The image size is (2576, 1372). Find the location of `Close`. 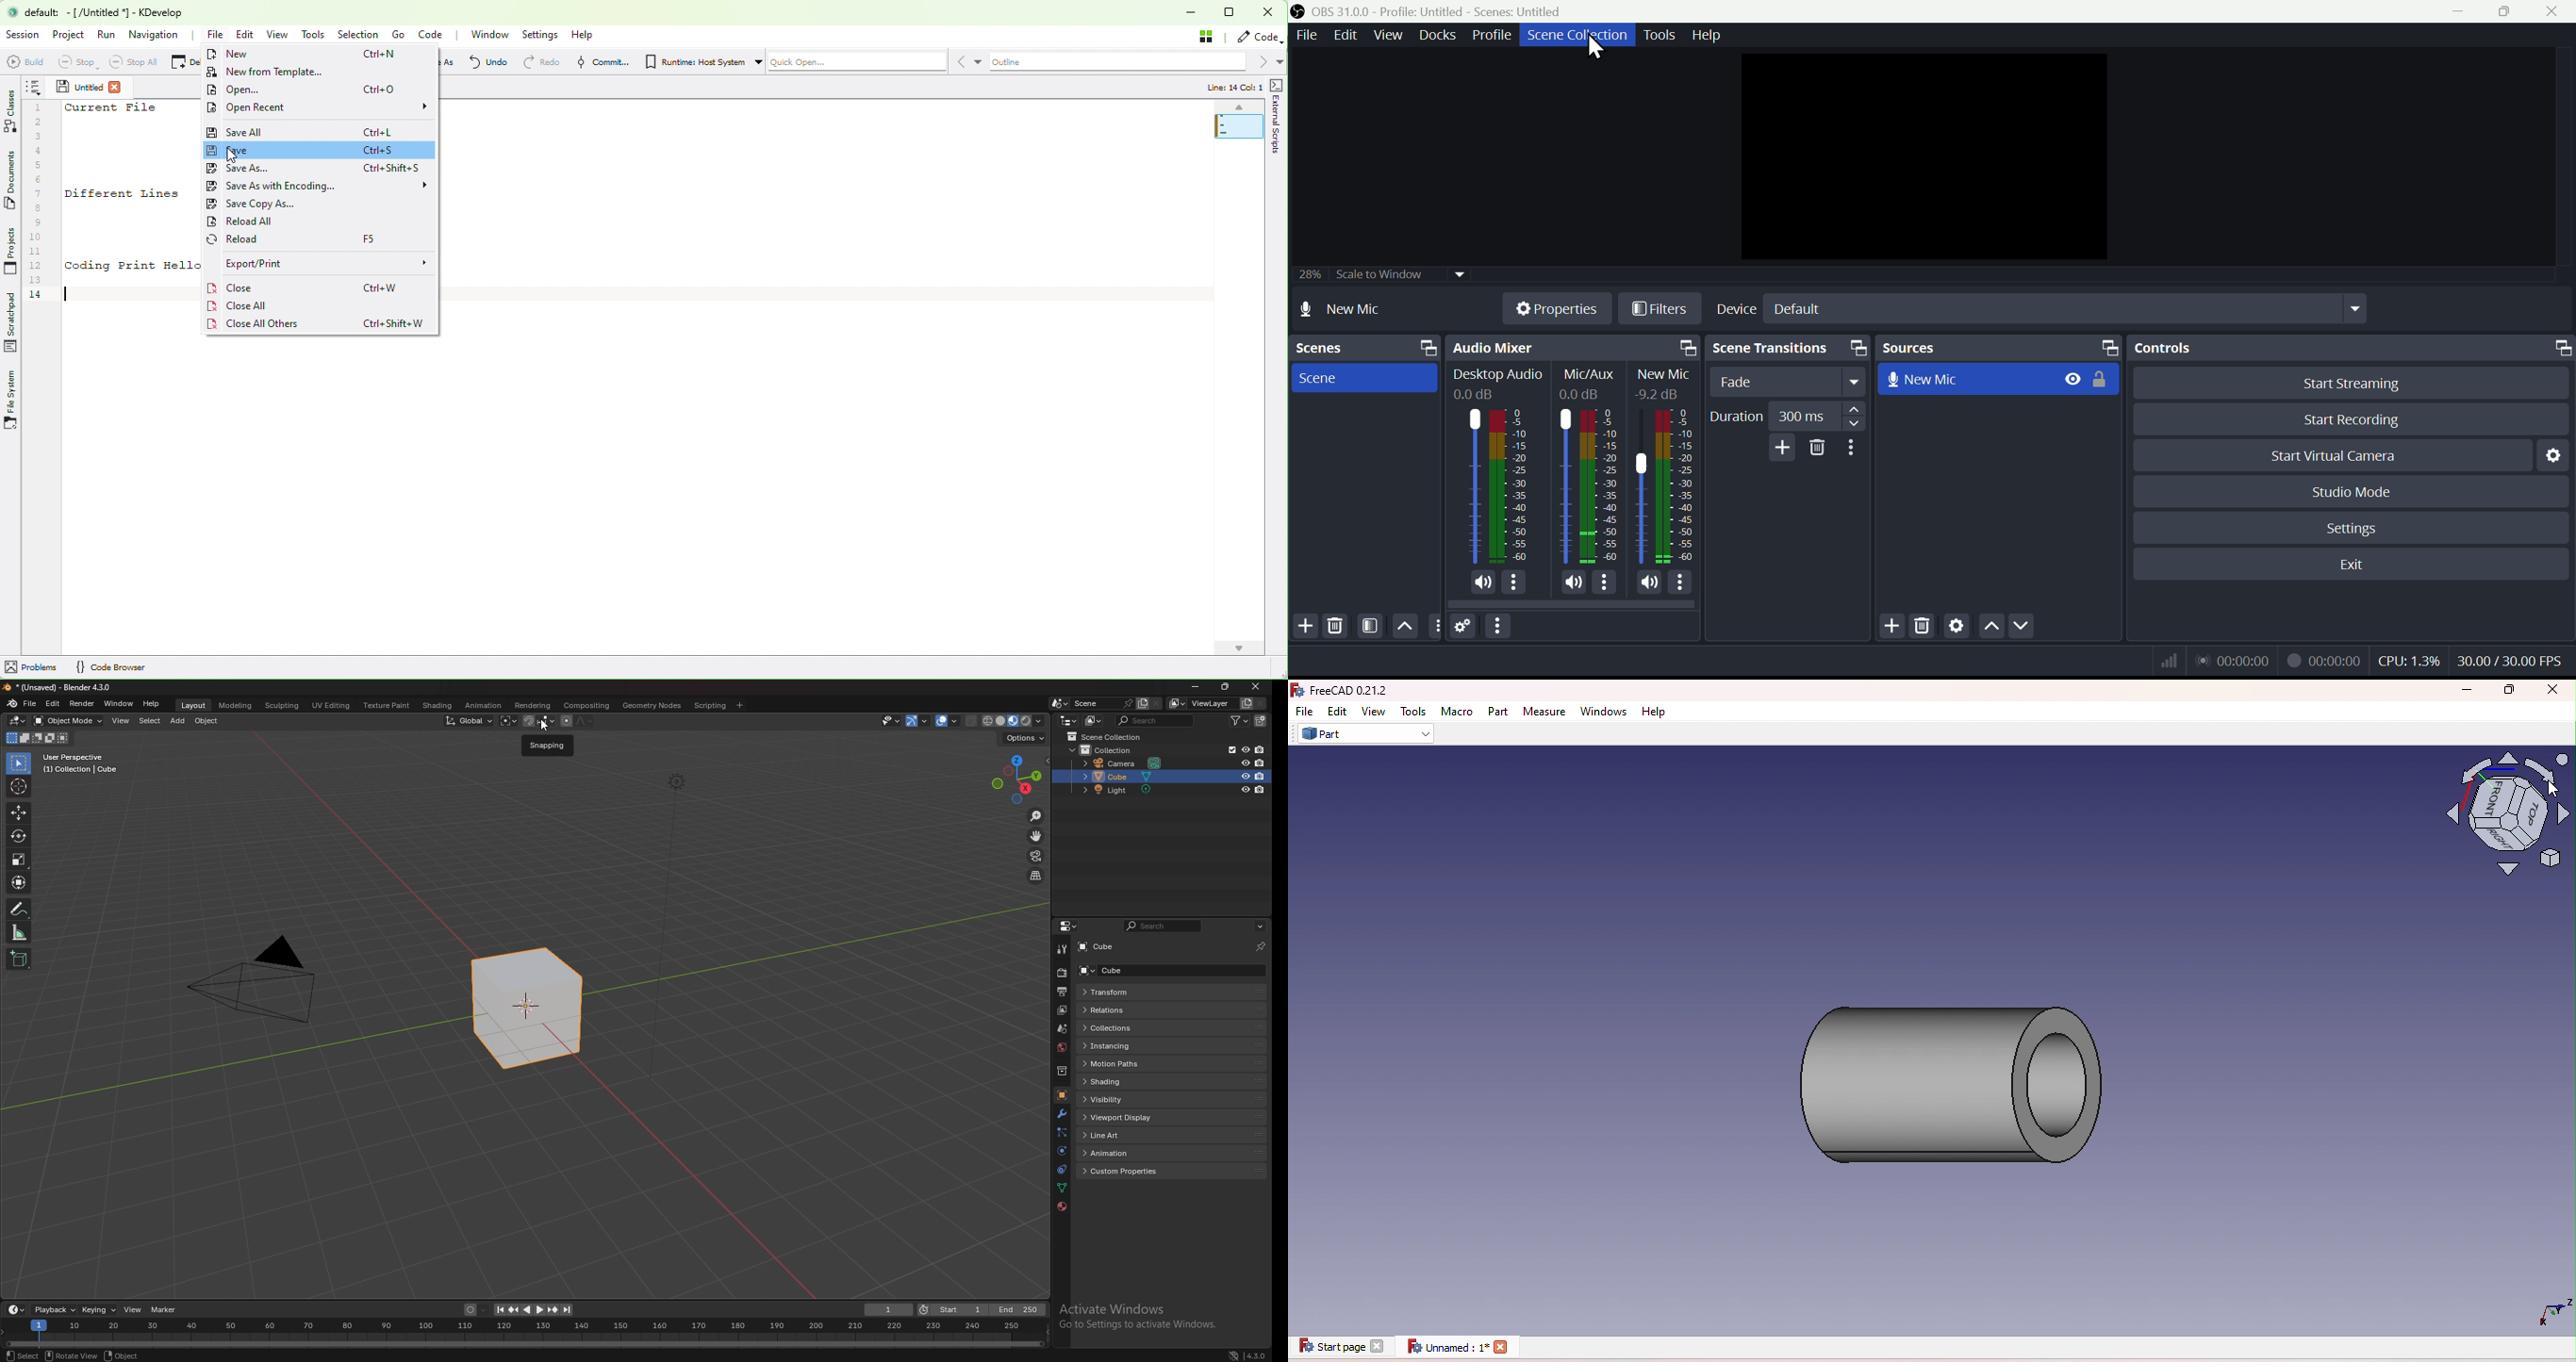

Close is located at coordinates (2555, 12).